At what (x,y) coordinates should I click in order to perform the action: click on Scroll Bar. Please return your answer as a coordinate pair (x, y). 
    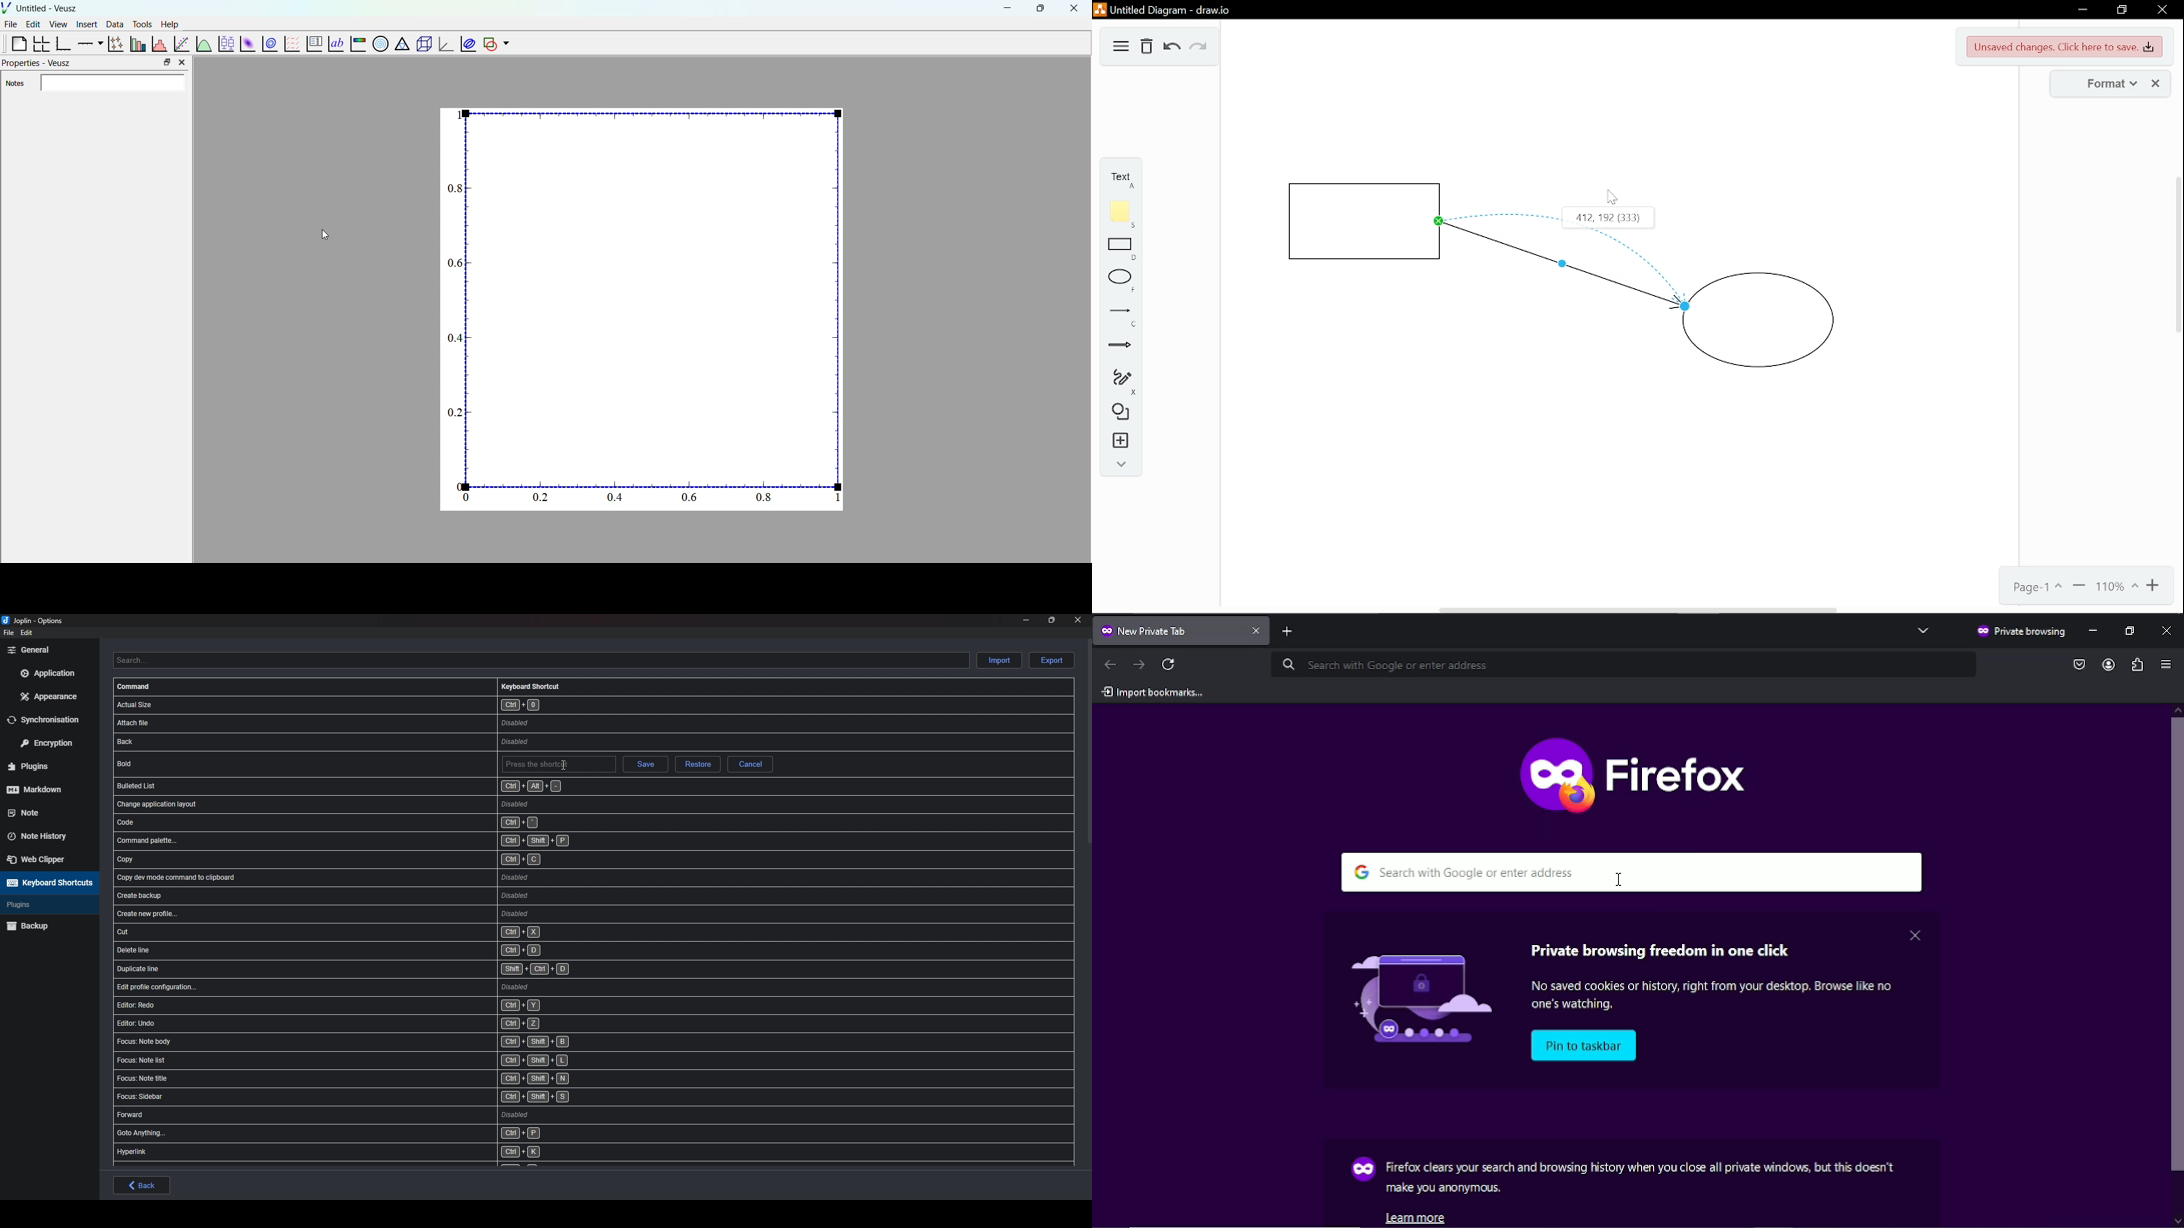
    Looking at the image, I should click on (2172, 255).